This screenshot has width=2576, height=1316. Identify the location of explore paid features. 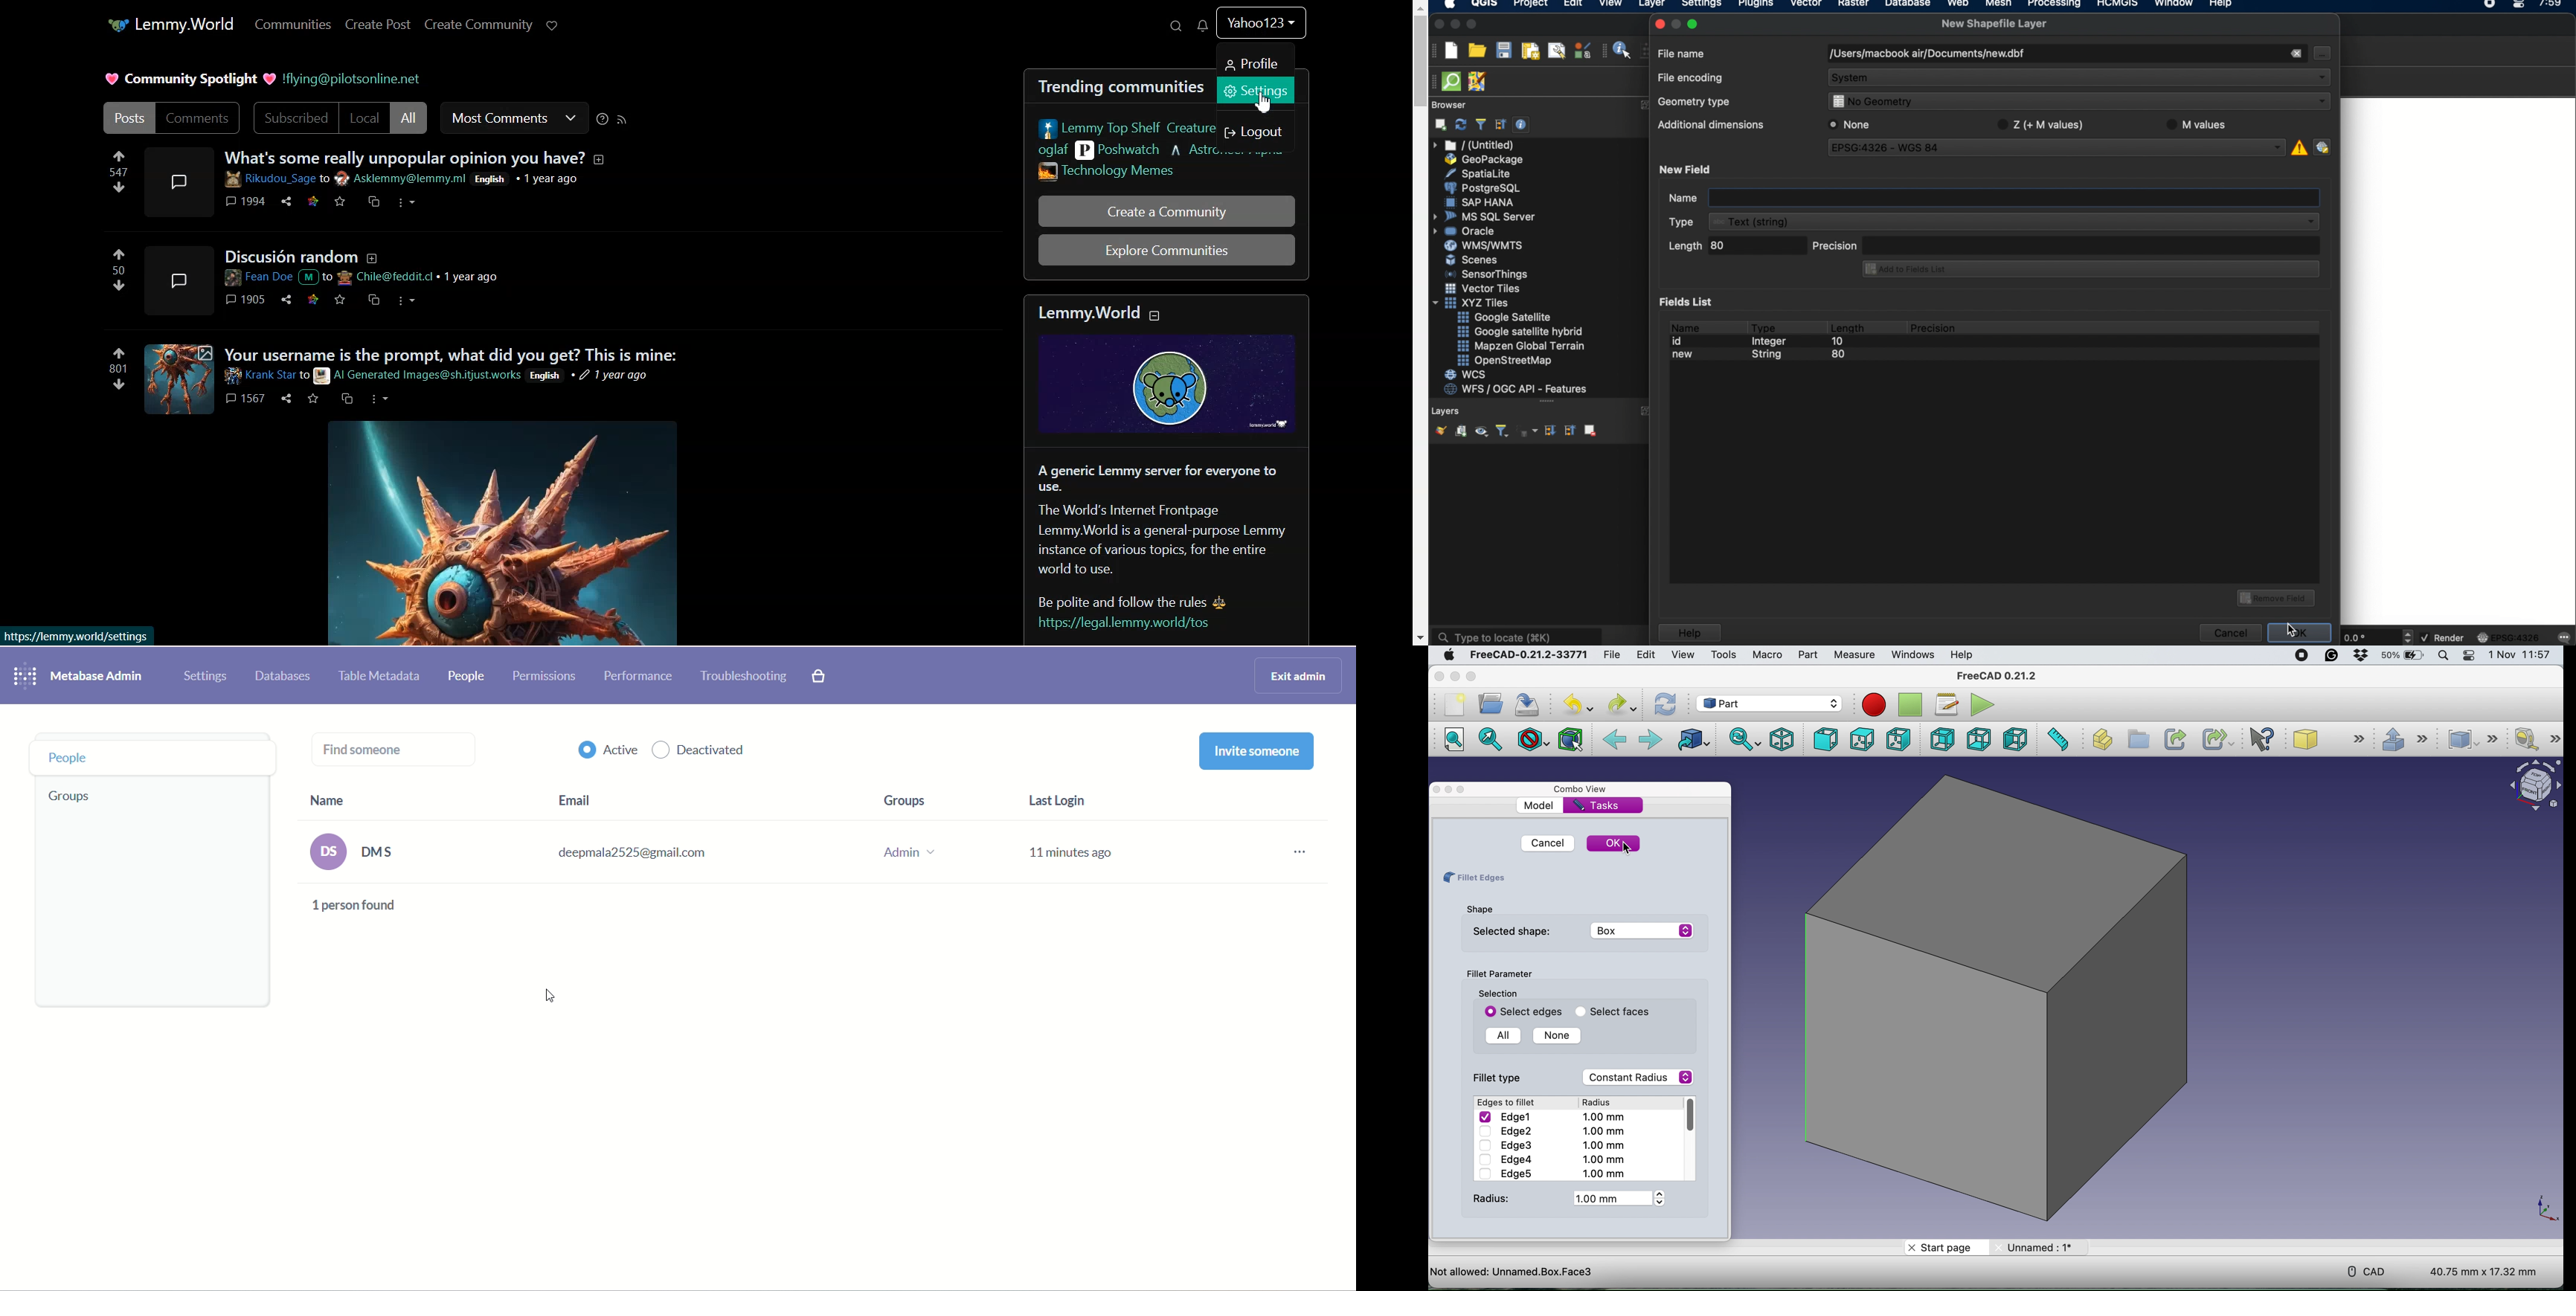
(819, 676).